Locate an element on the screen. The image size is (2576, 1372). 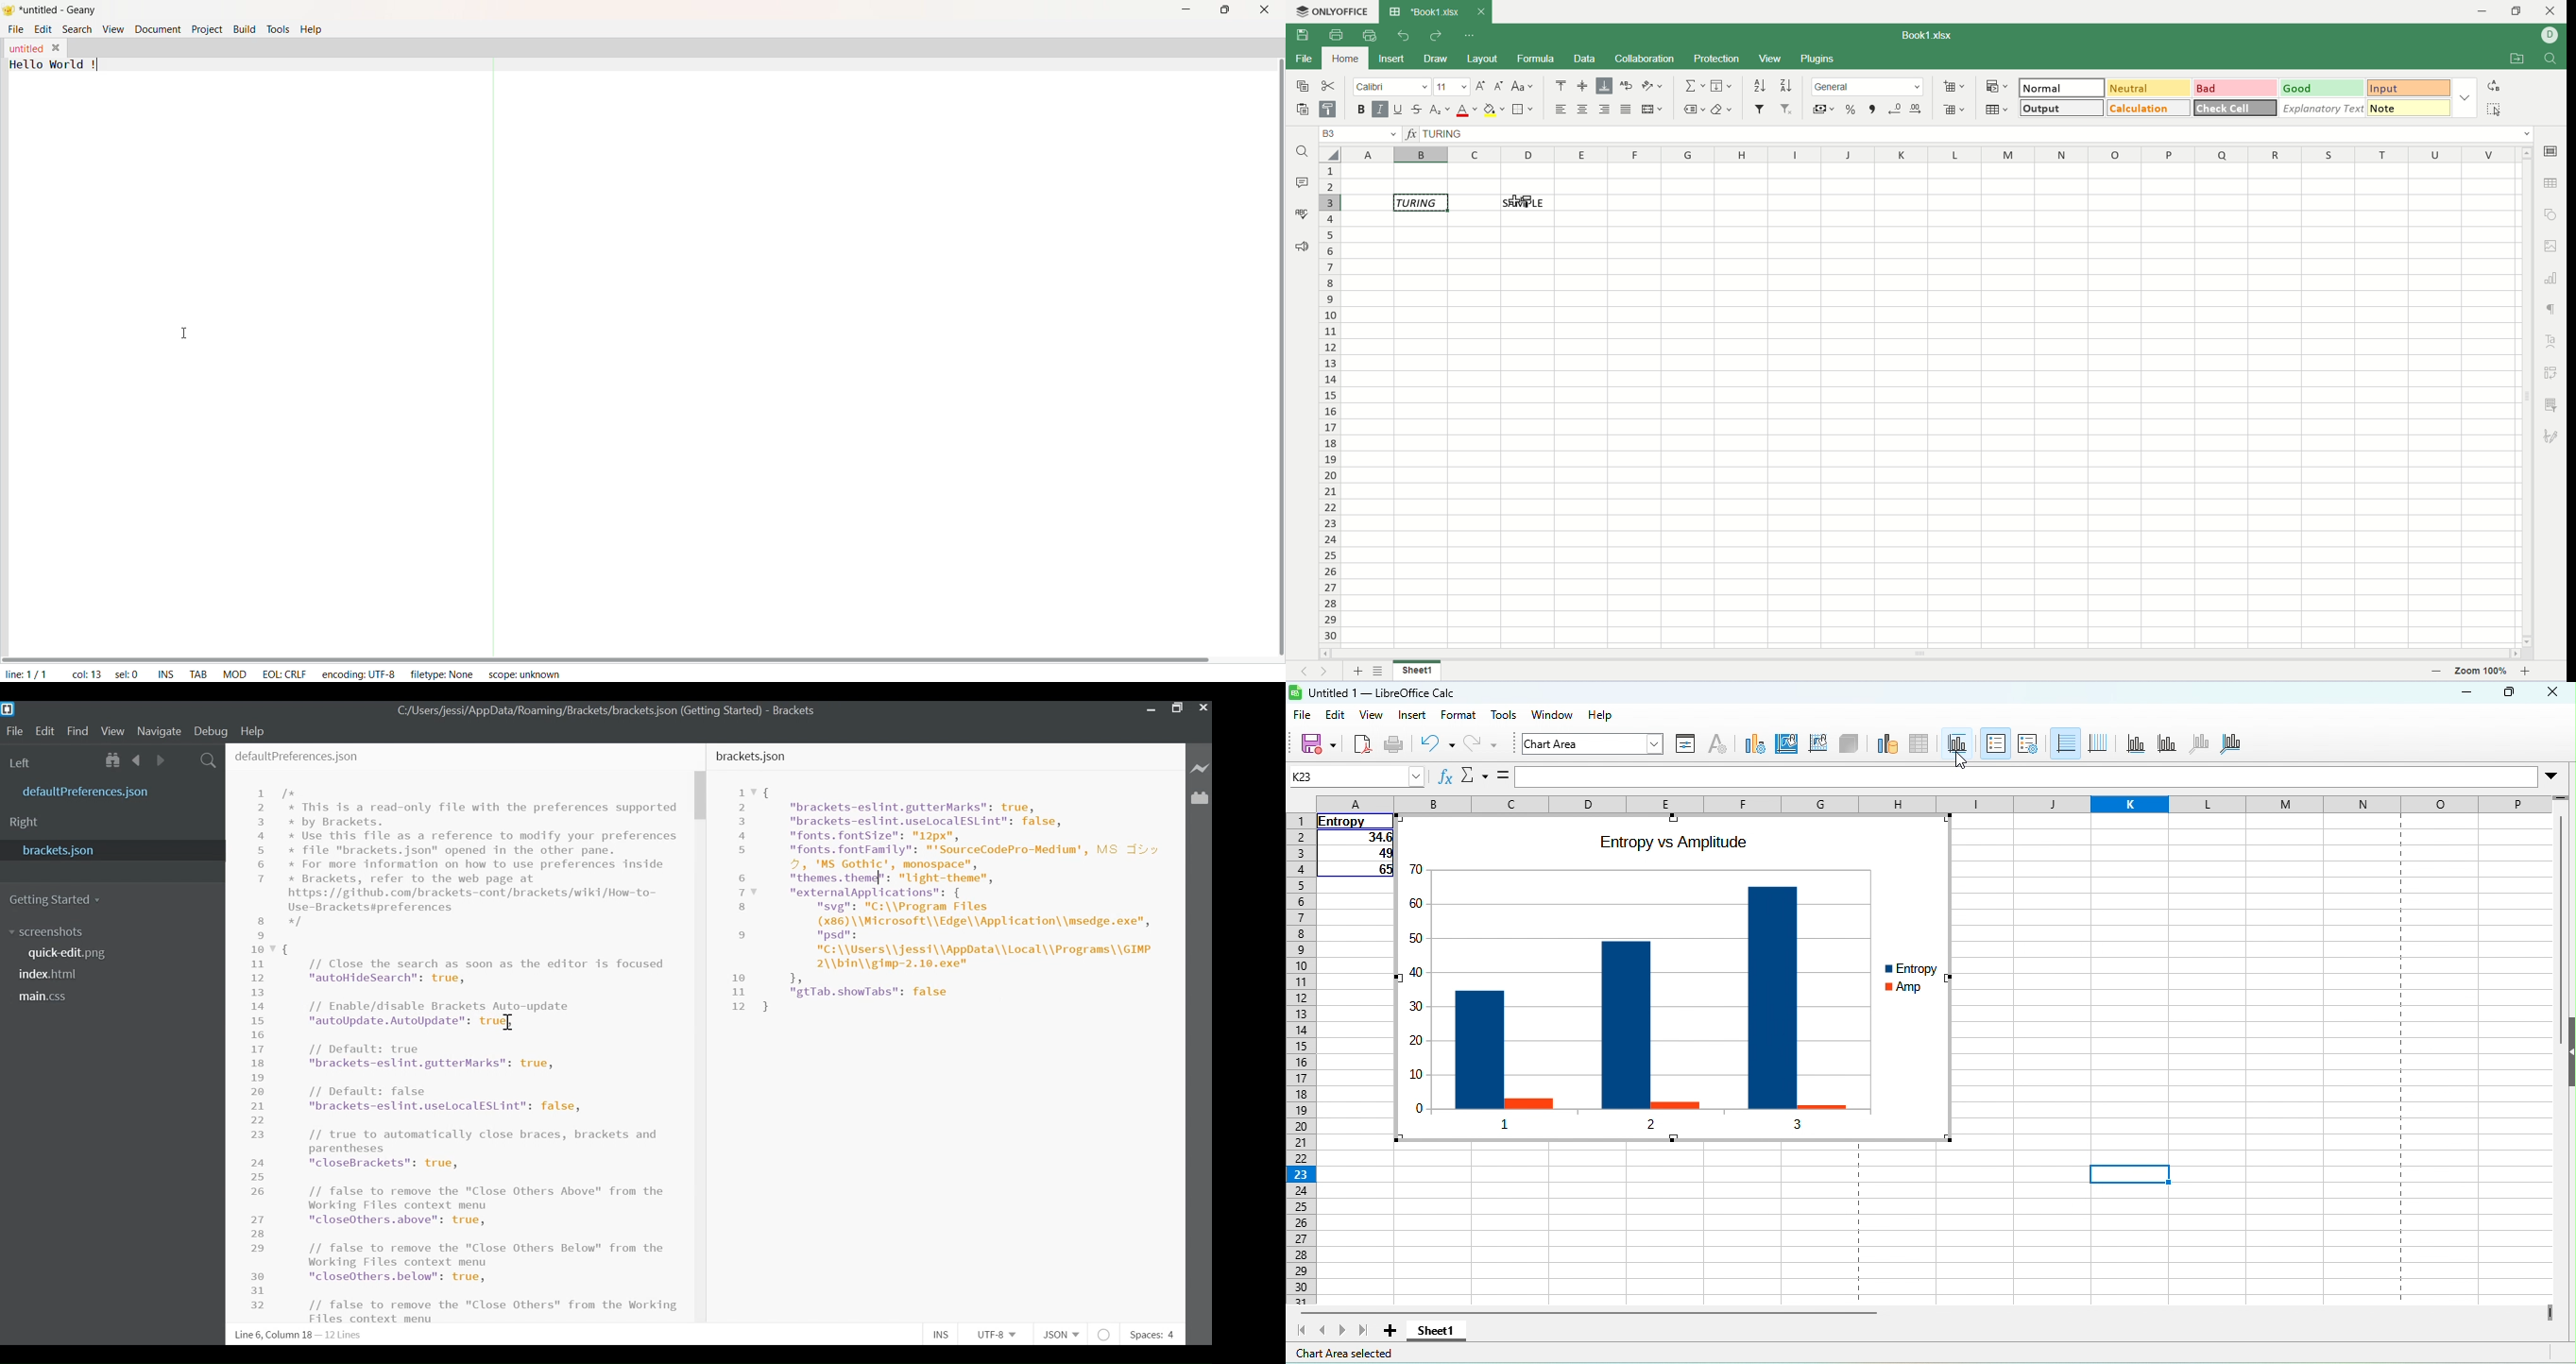
View is located at coordinates (113, 731).